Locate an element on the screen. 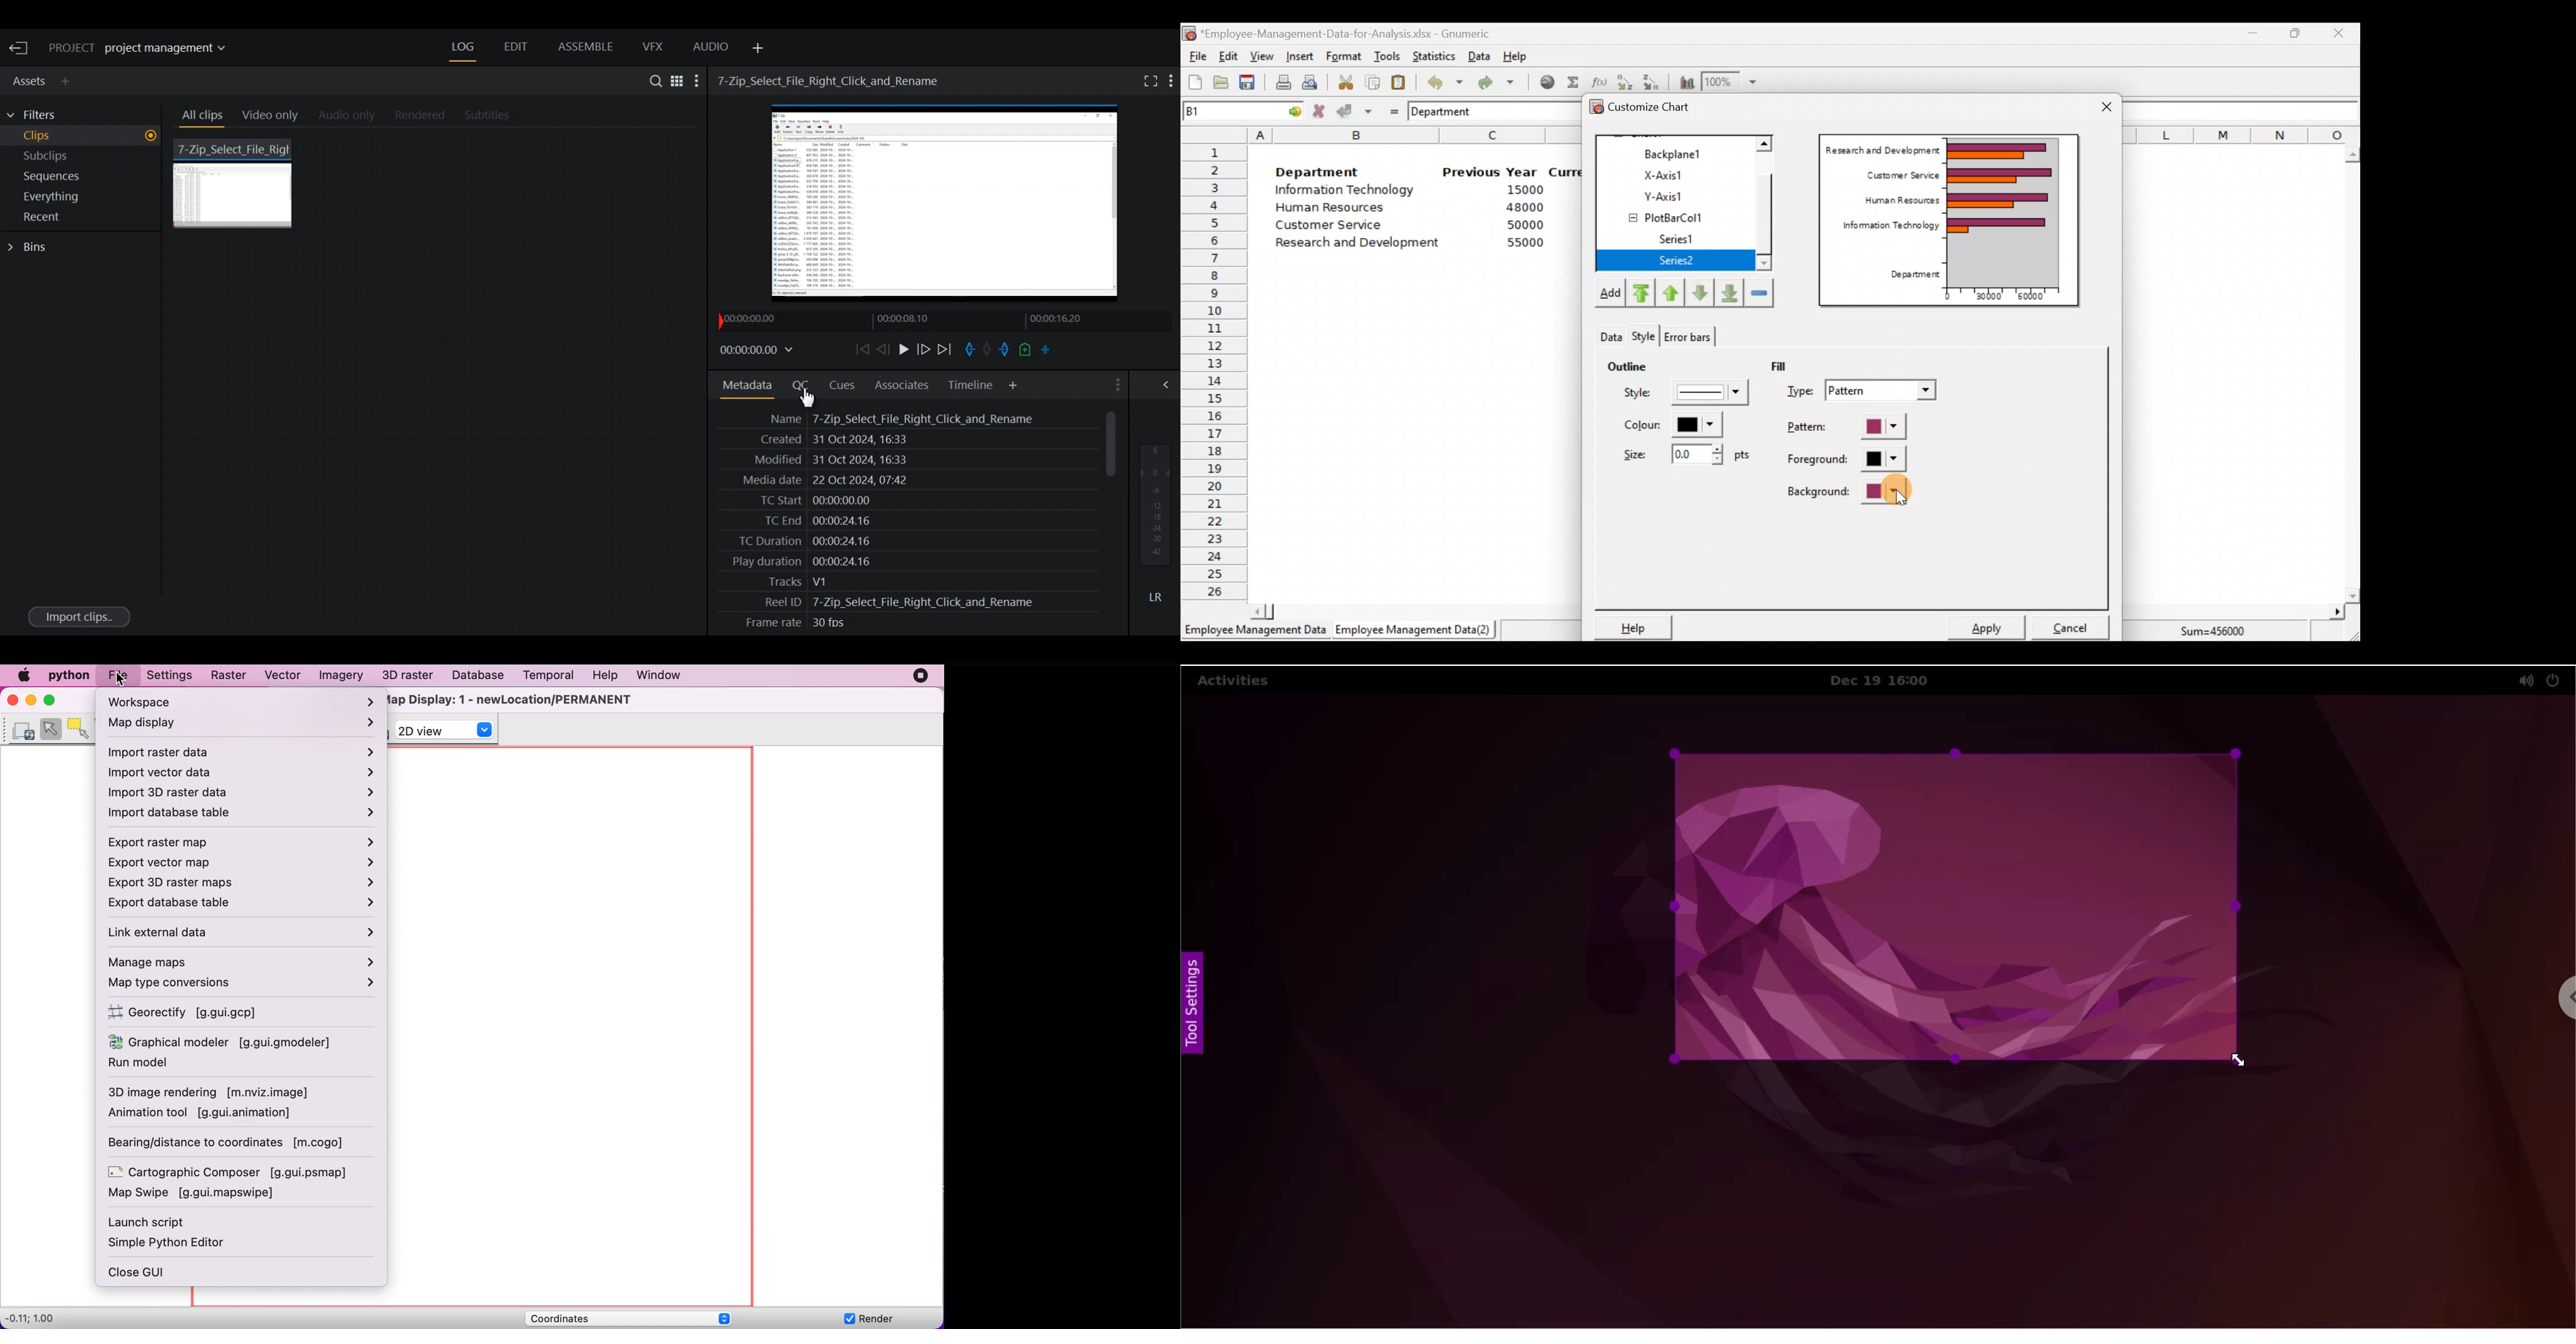  Tools is located at coordinates (1386, 57).